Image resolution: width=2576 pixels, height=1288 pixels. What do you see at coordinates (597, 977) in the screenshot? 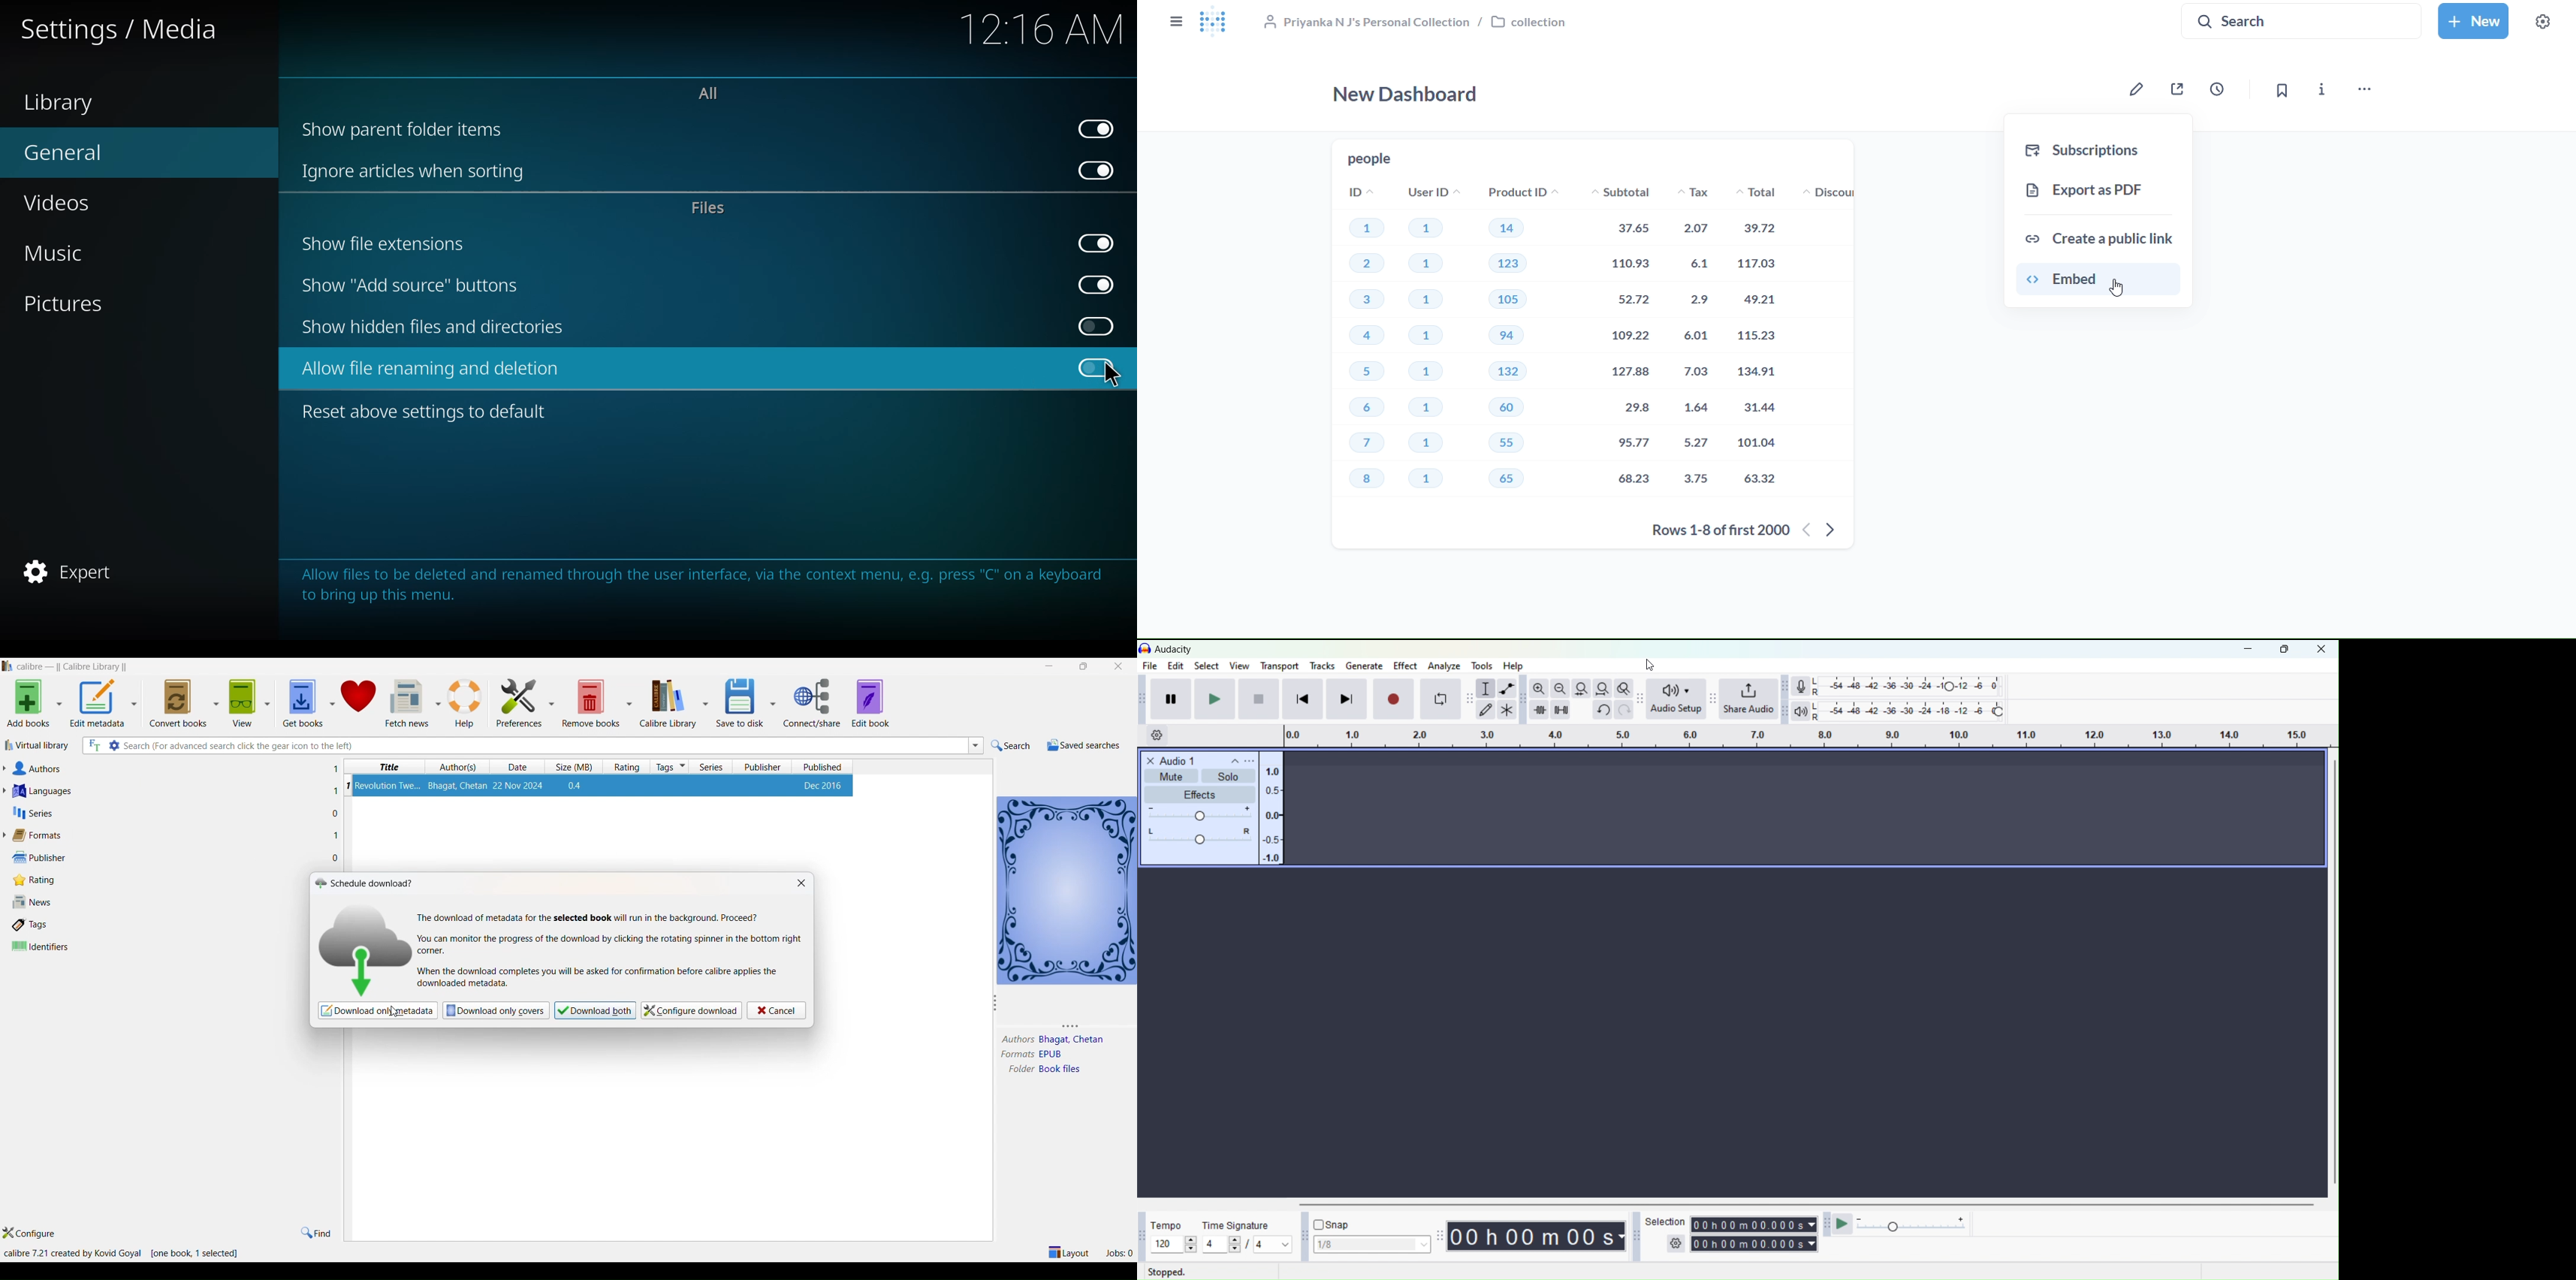
I see `text` at bounding box center [597, 977].